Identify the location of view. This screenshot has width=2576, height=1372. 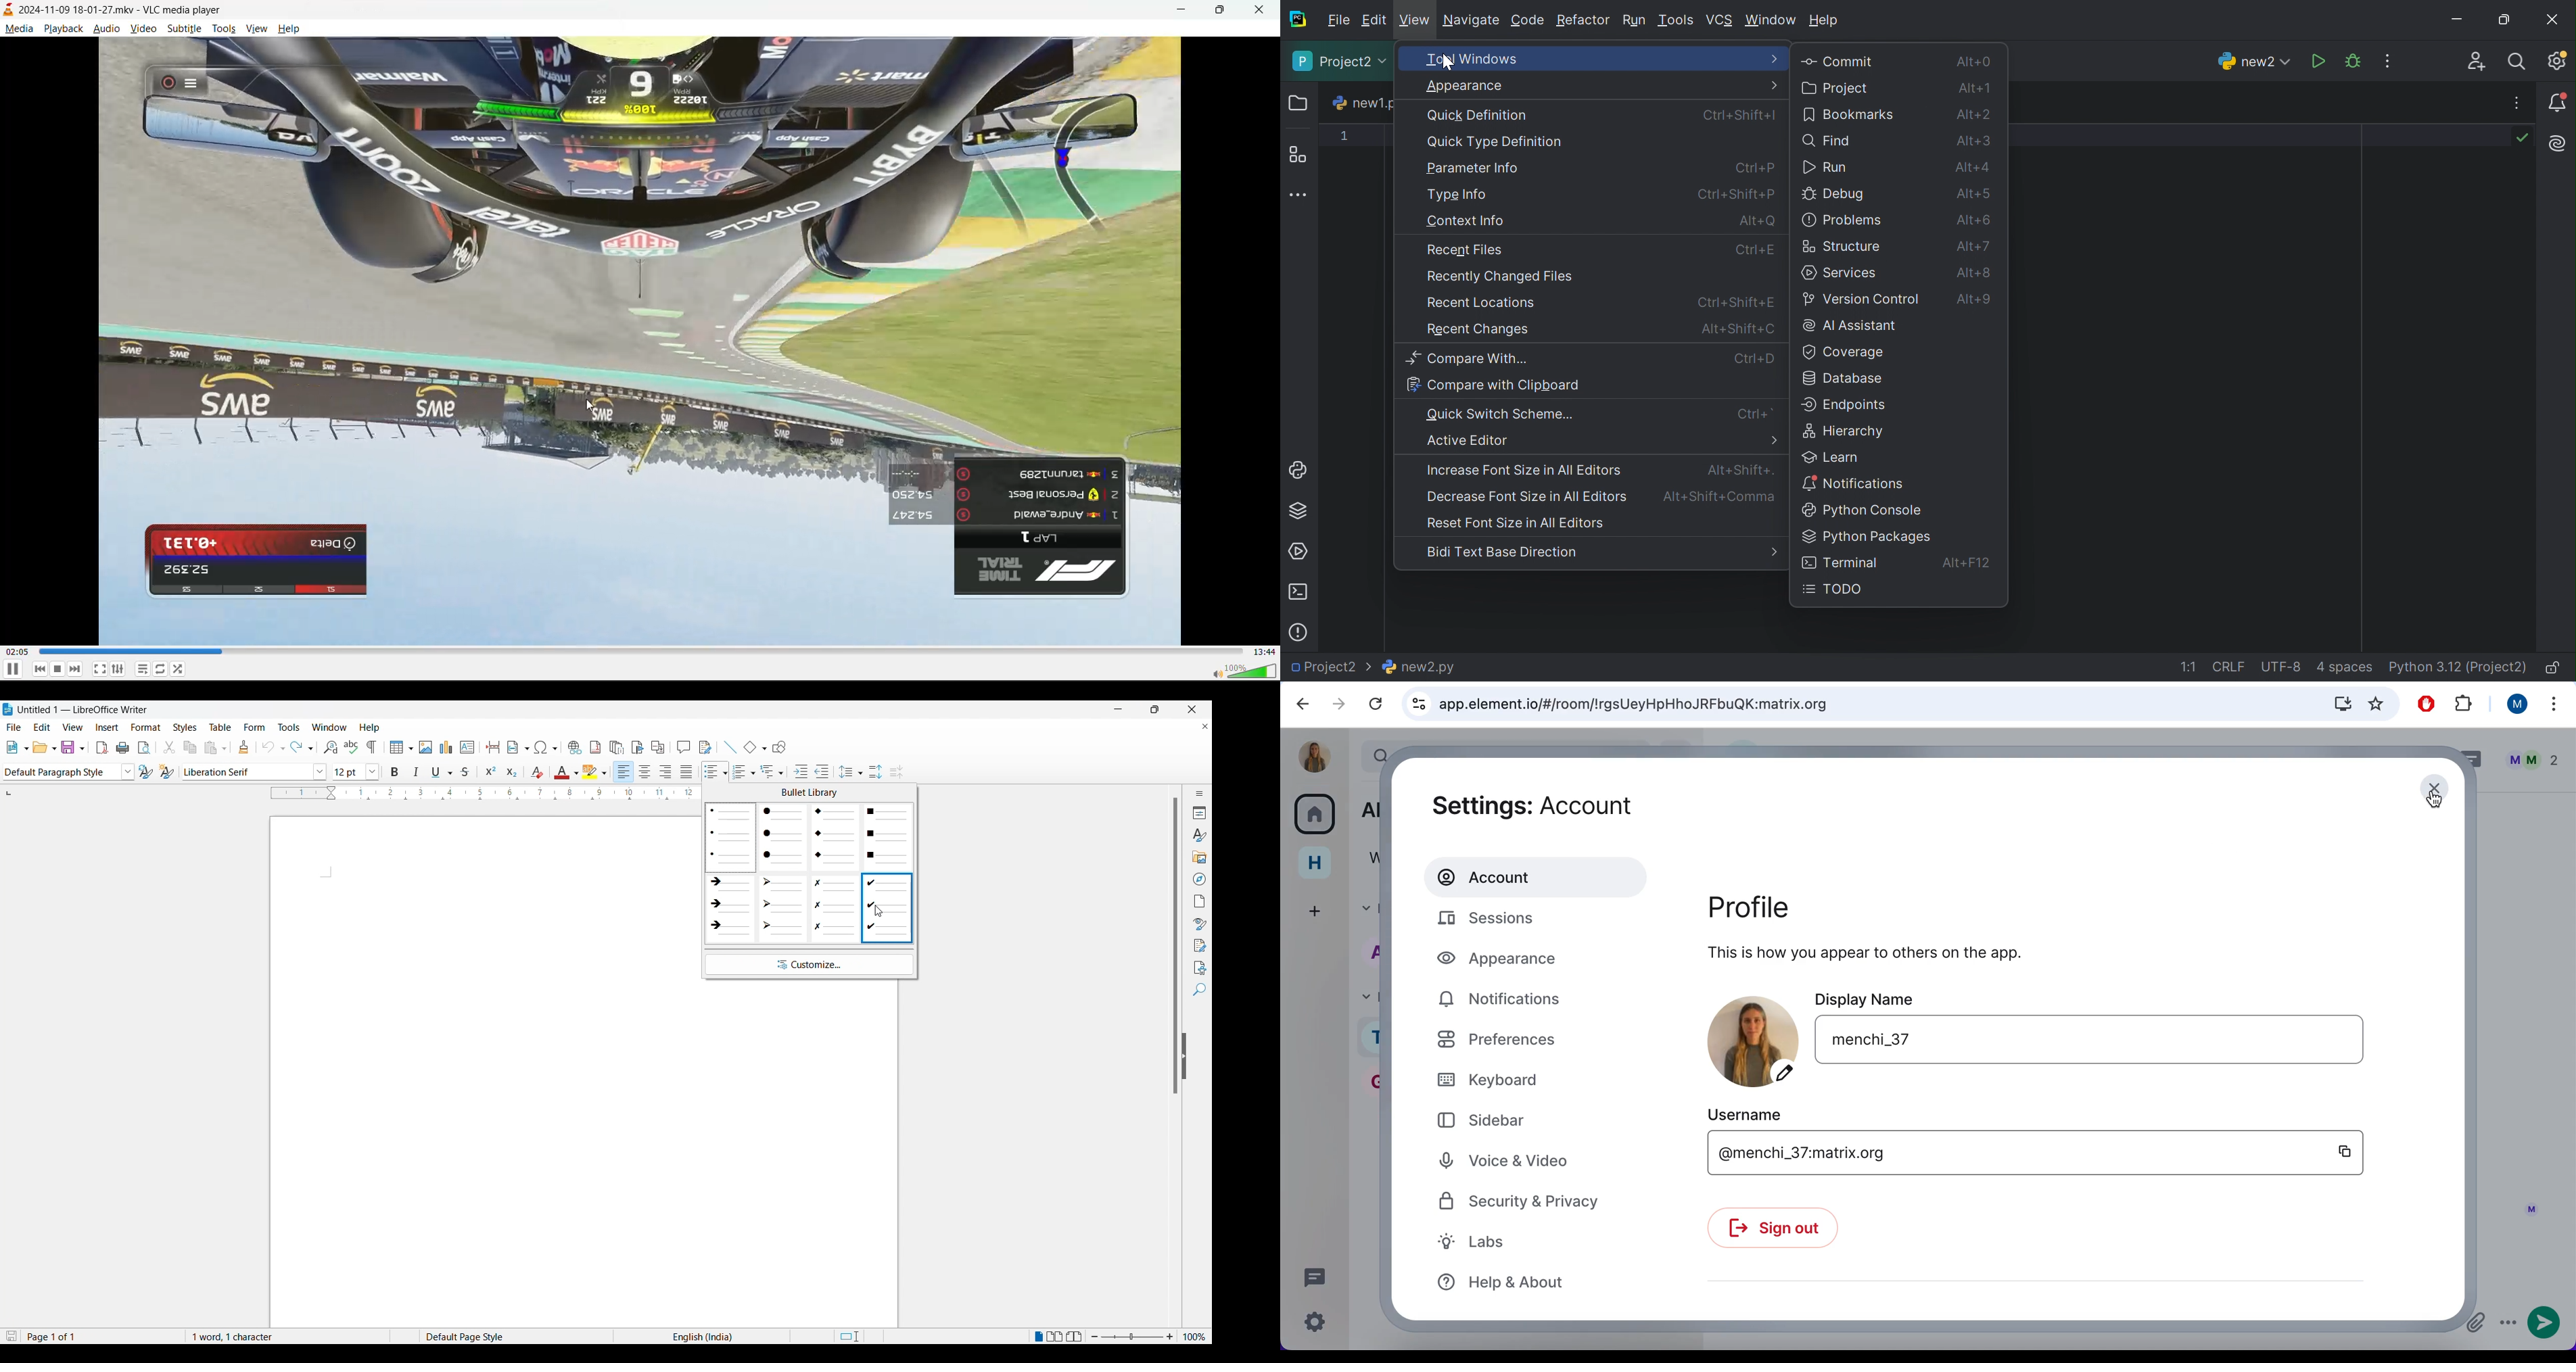
(255, 29).